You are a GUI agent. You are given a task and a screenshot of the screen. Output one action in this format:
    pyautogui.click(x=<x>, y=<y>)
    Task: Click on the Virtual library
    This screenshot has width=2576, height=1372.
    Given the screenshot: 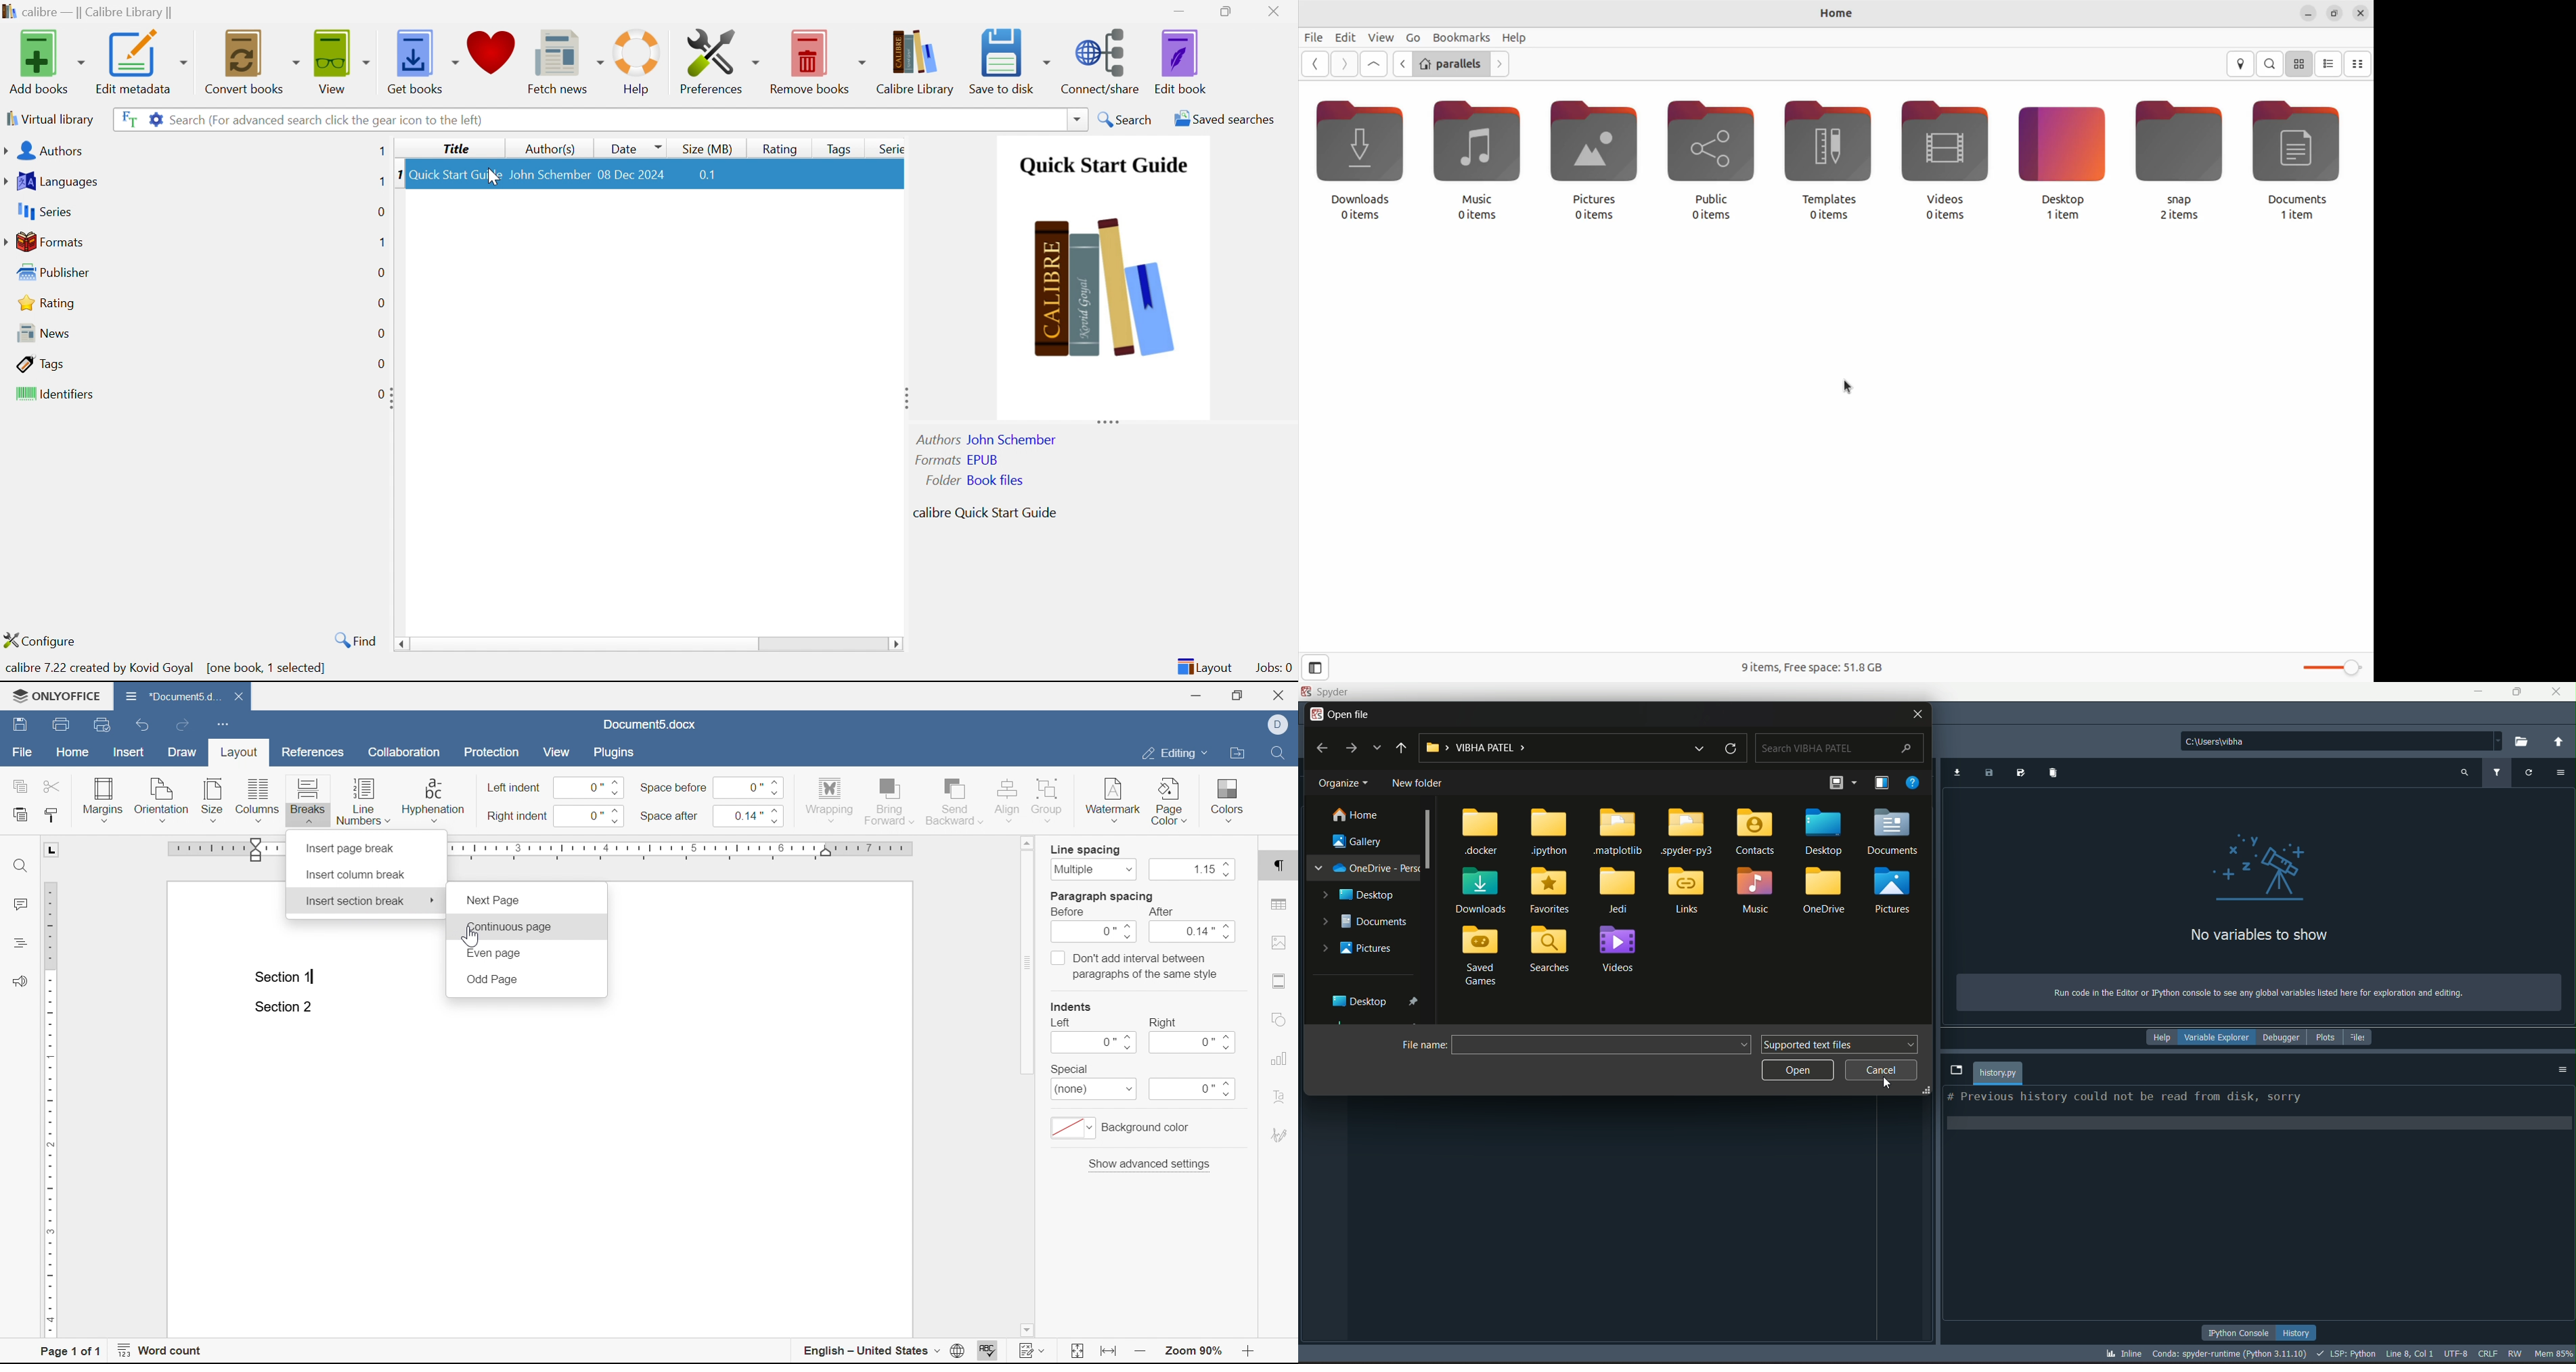 What is the action you would take?
    pyautogui.click(x=51, y=119)
    